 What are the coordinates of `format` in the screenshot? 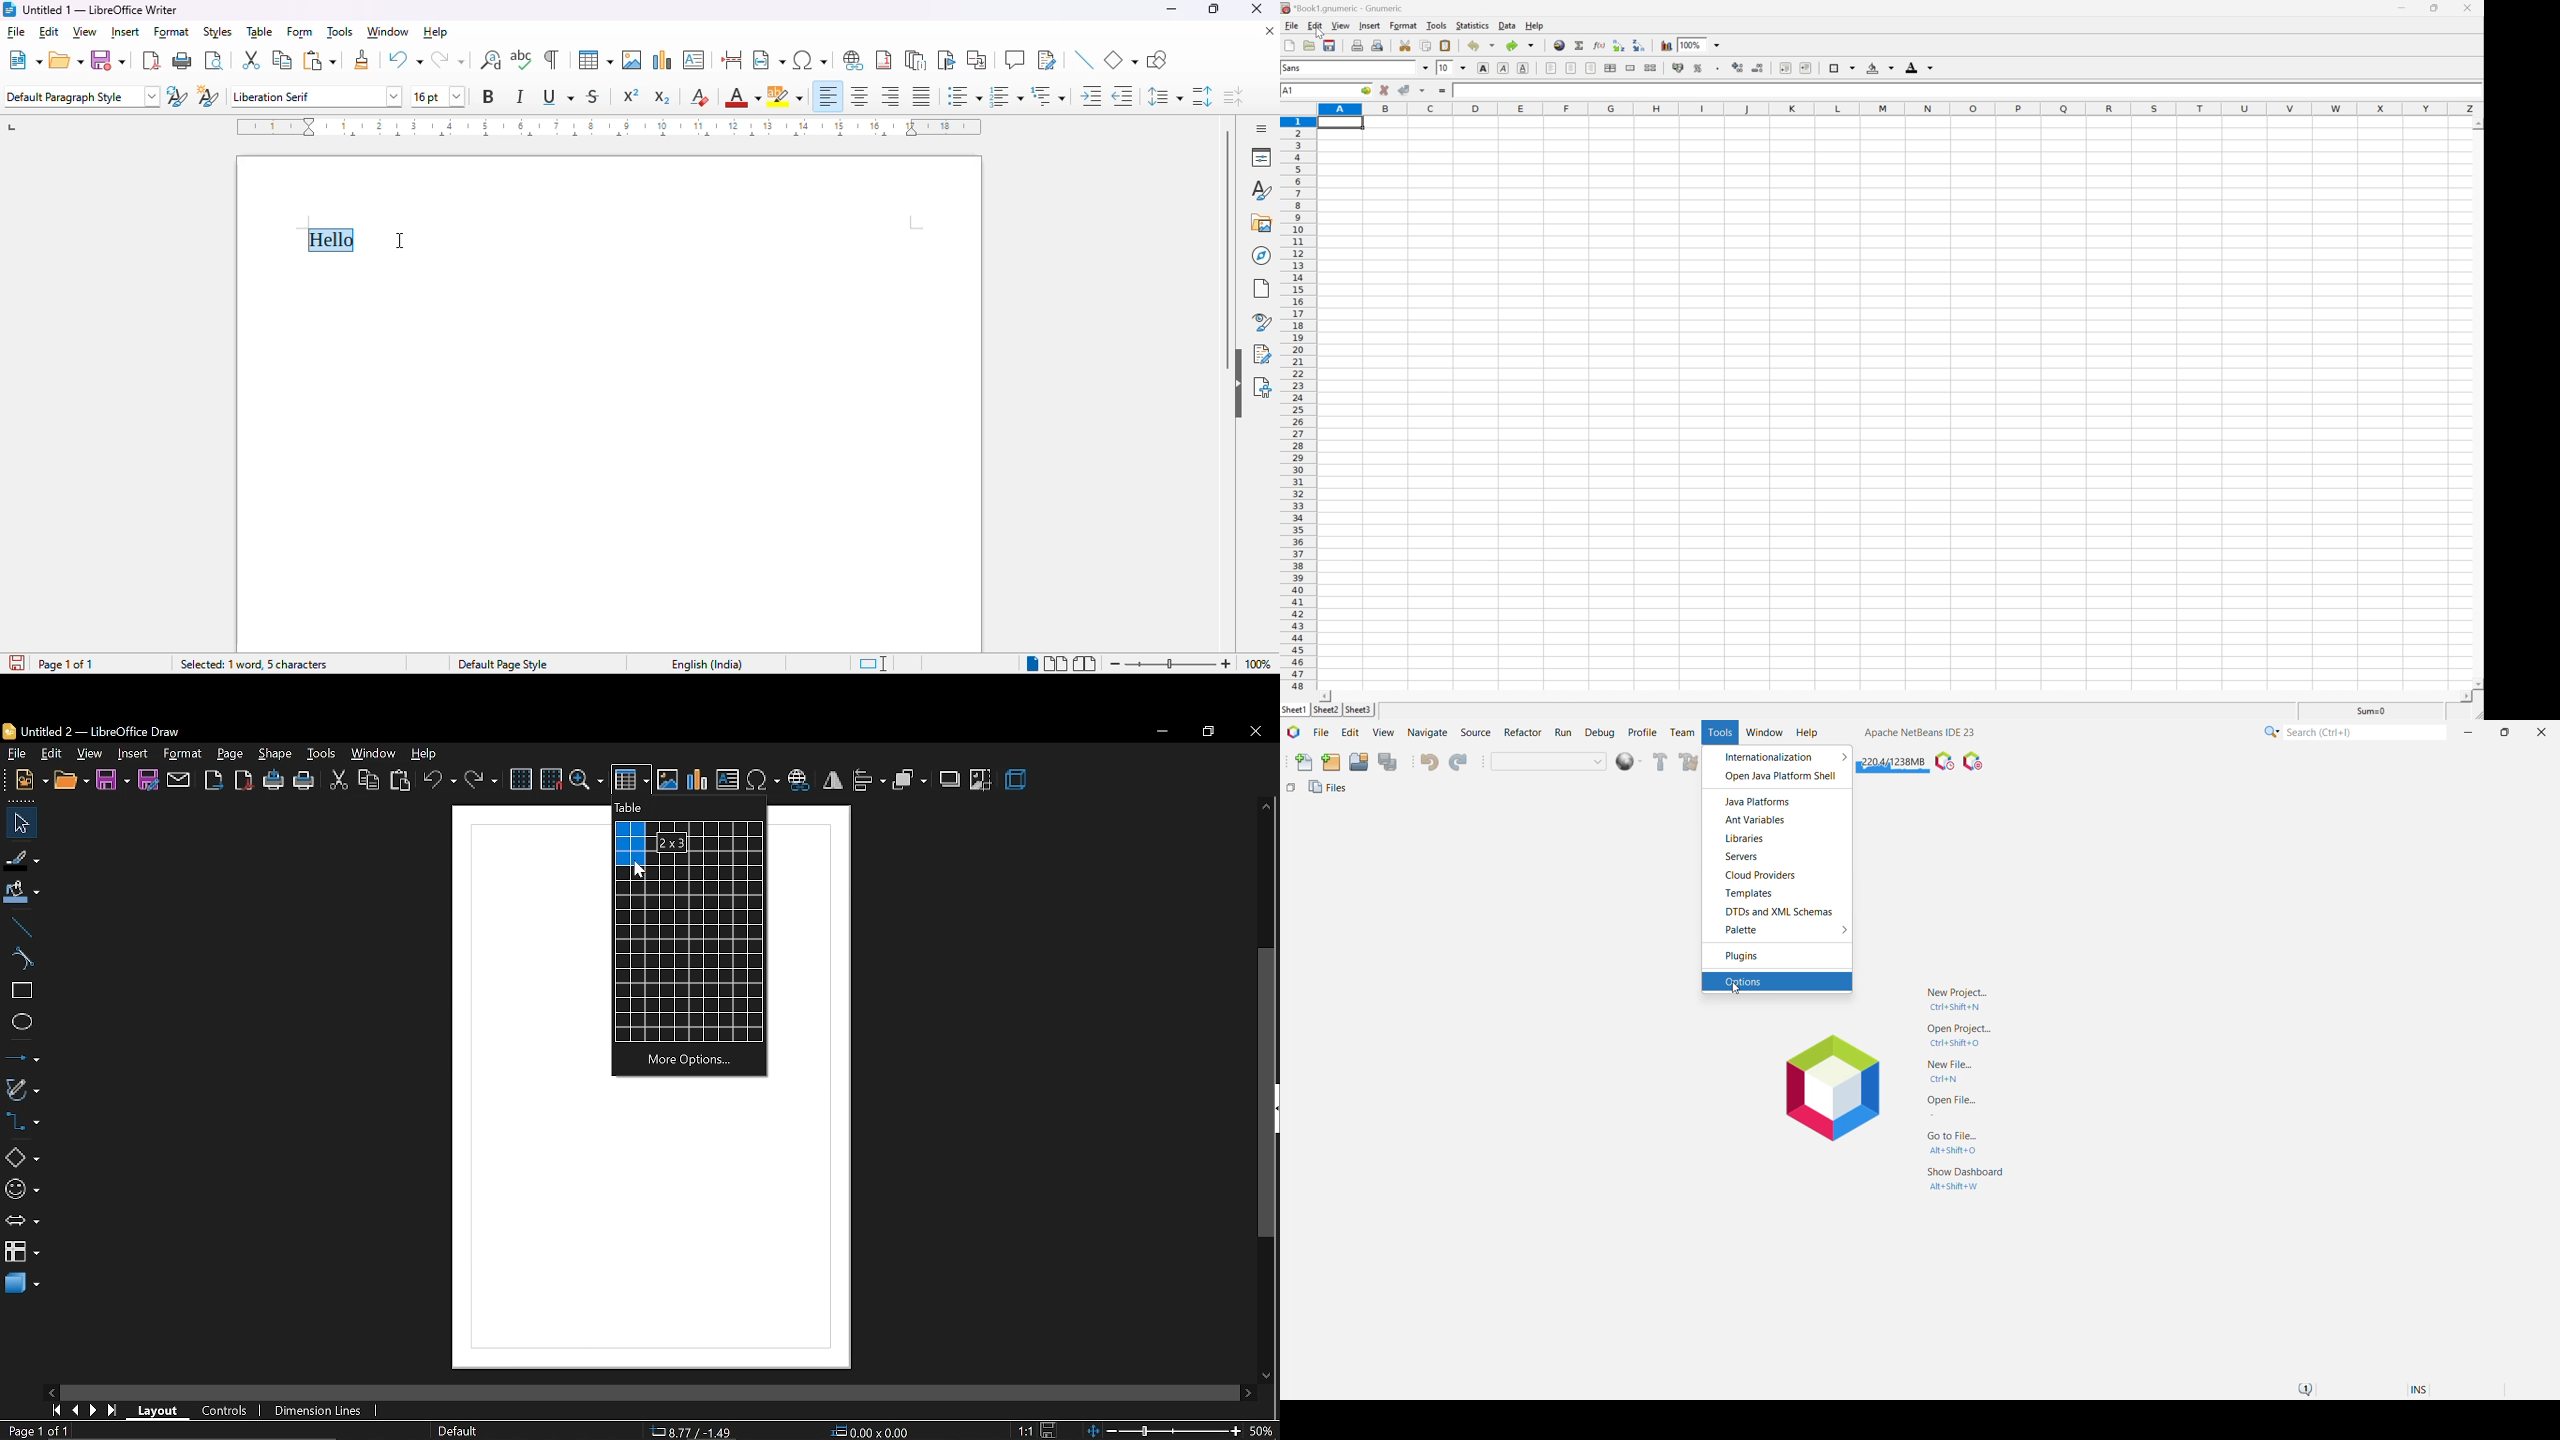 It's located at (182, 754).